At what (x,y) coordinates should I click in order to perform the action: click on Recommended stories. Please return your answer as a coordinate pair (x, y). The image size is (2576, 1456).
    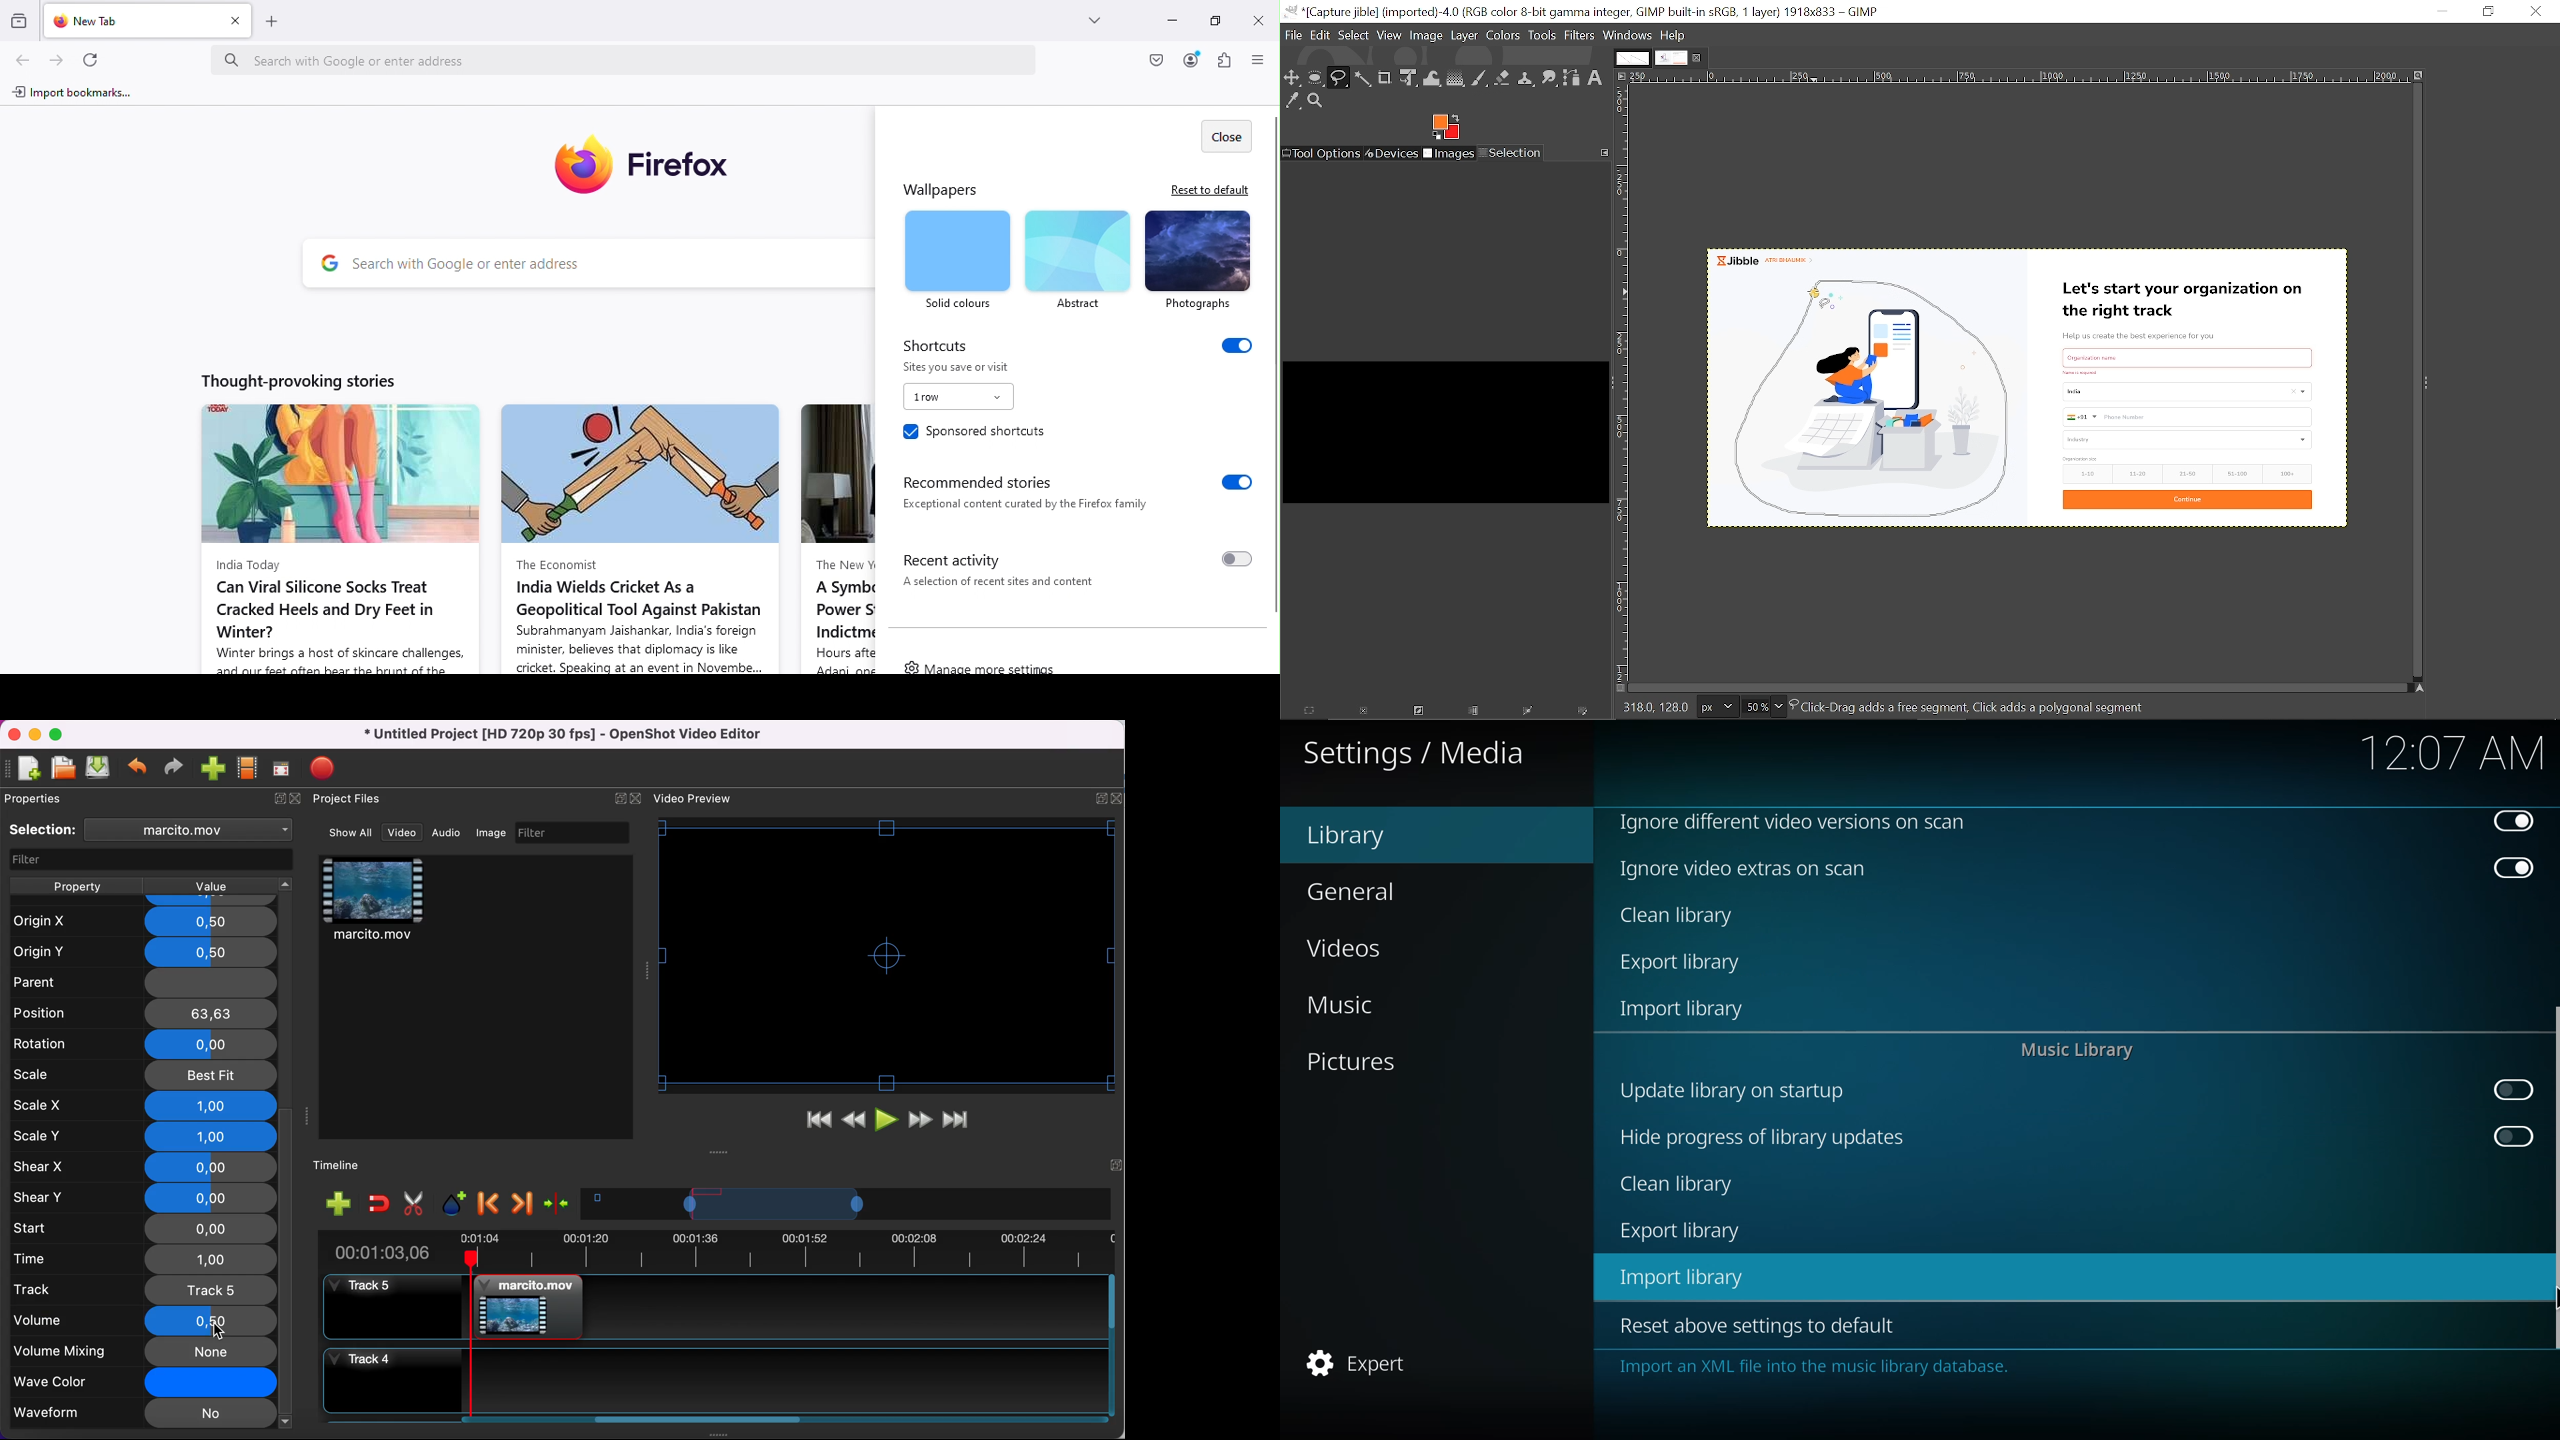
    Looking at the image, I should click on (984, 479).